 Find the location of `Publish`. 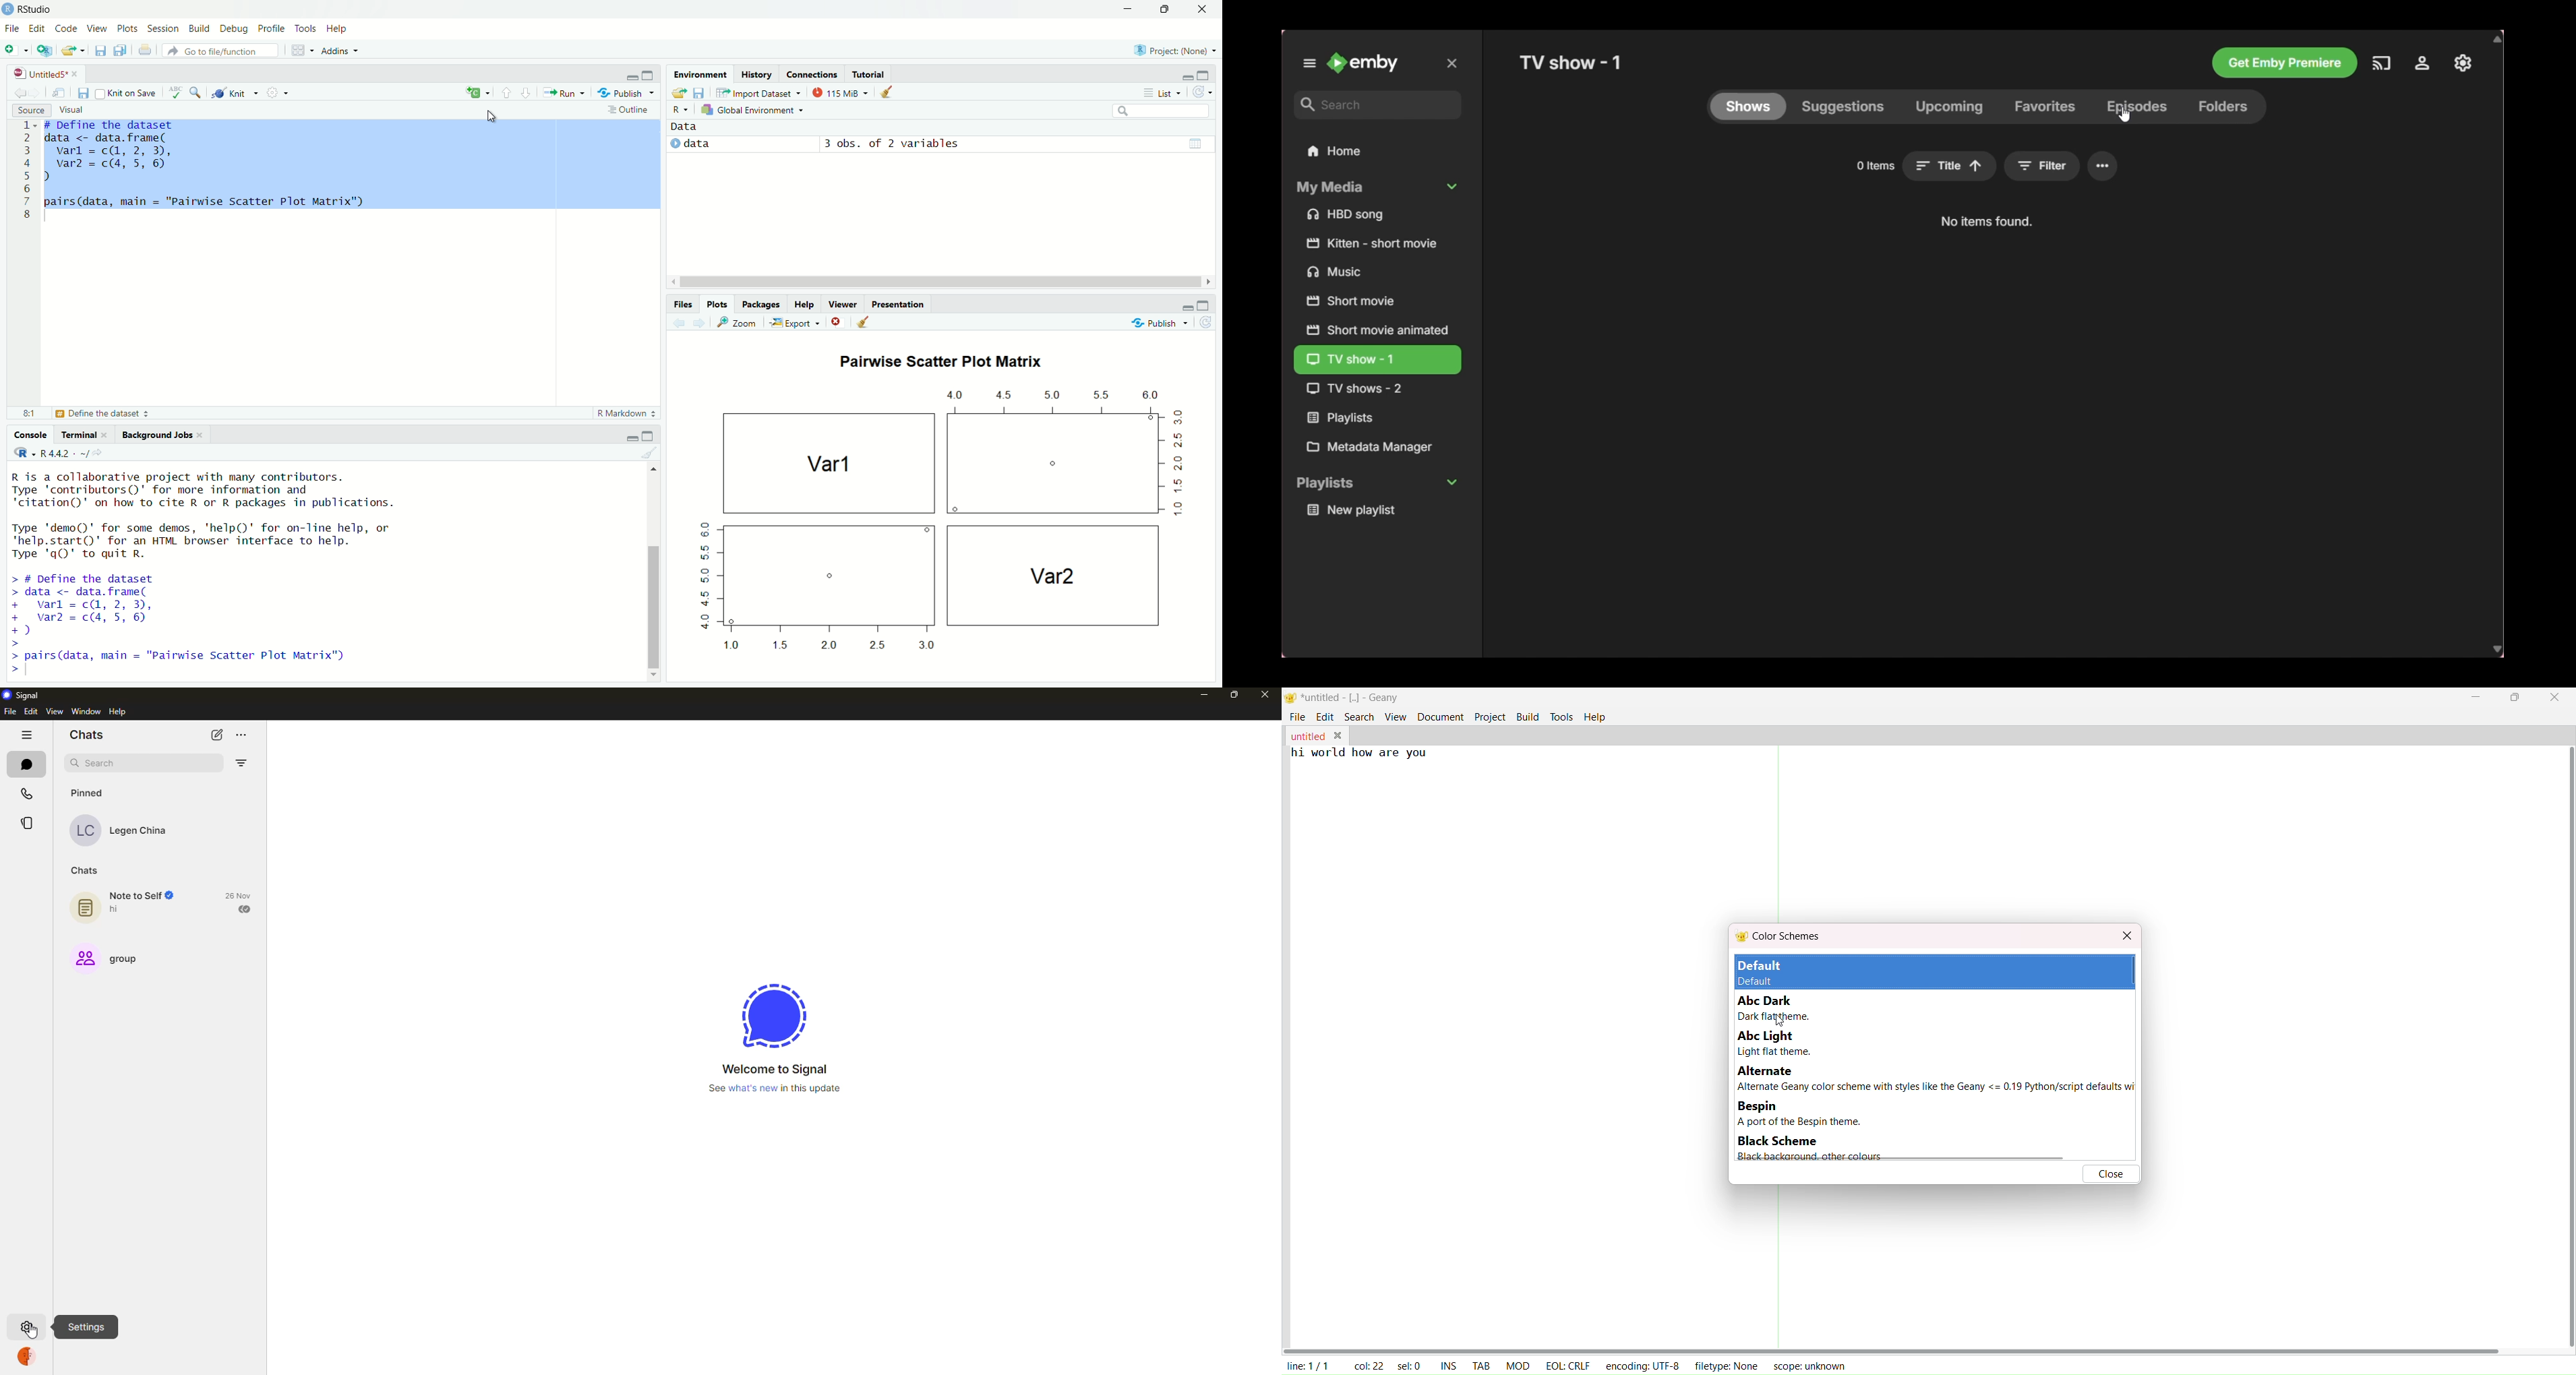

Publish is located at coordinates (1152, 322).